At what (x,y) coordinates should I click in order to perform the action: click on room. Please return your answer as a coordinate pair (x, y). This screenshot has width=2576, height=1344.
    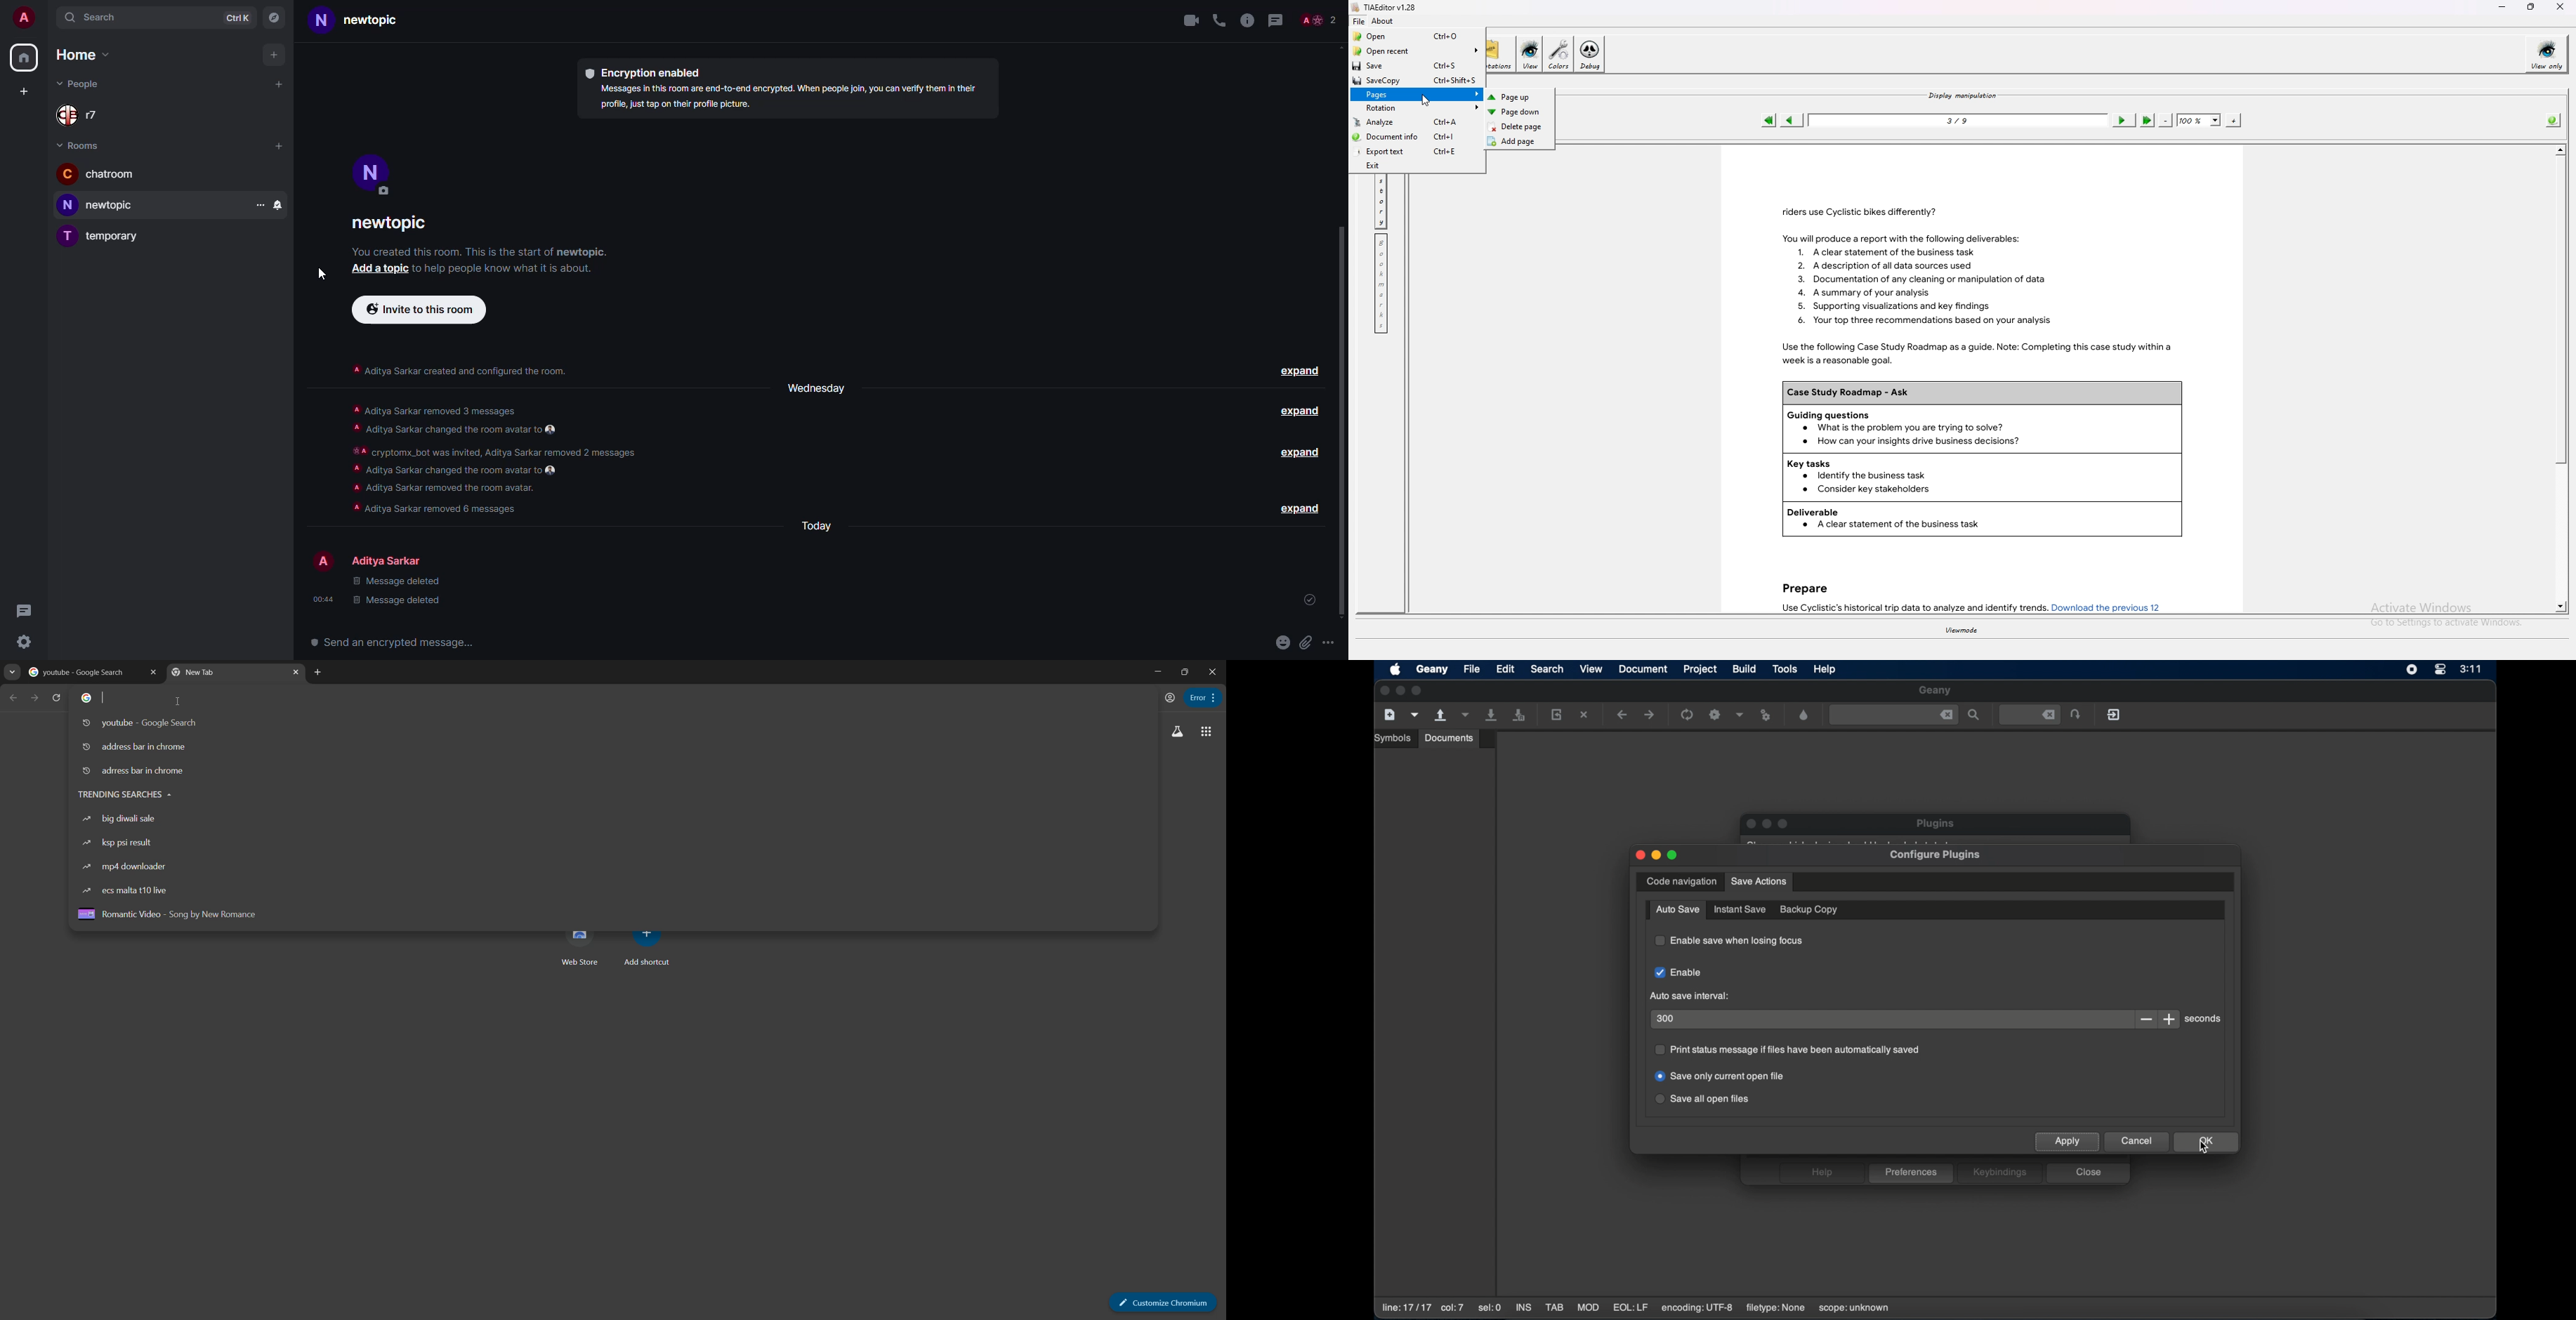
    Looking at the image, I should click on (360, 22).